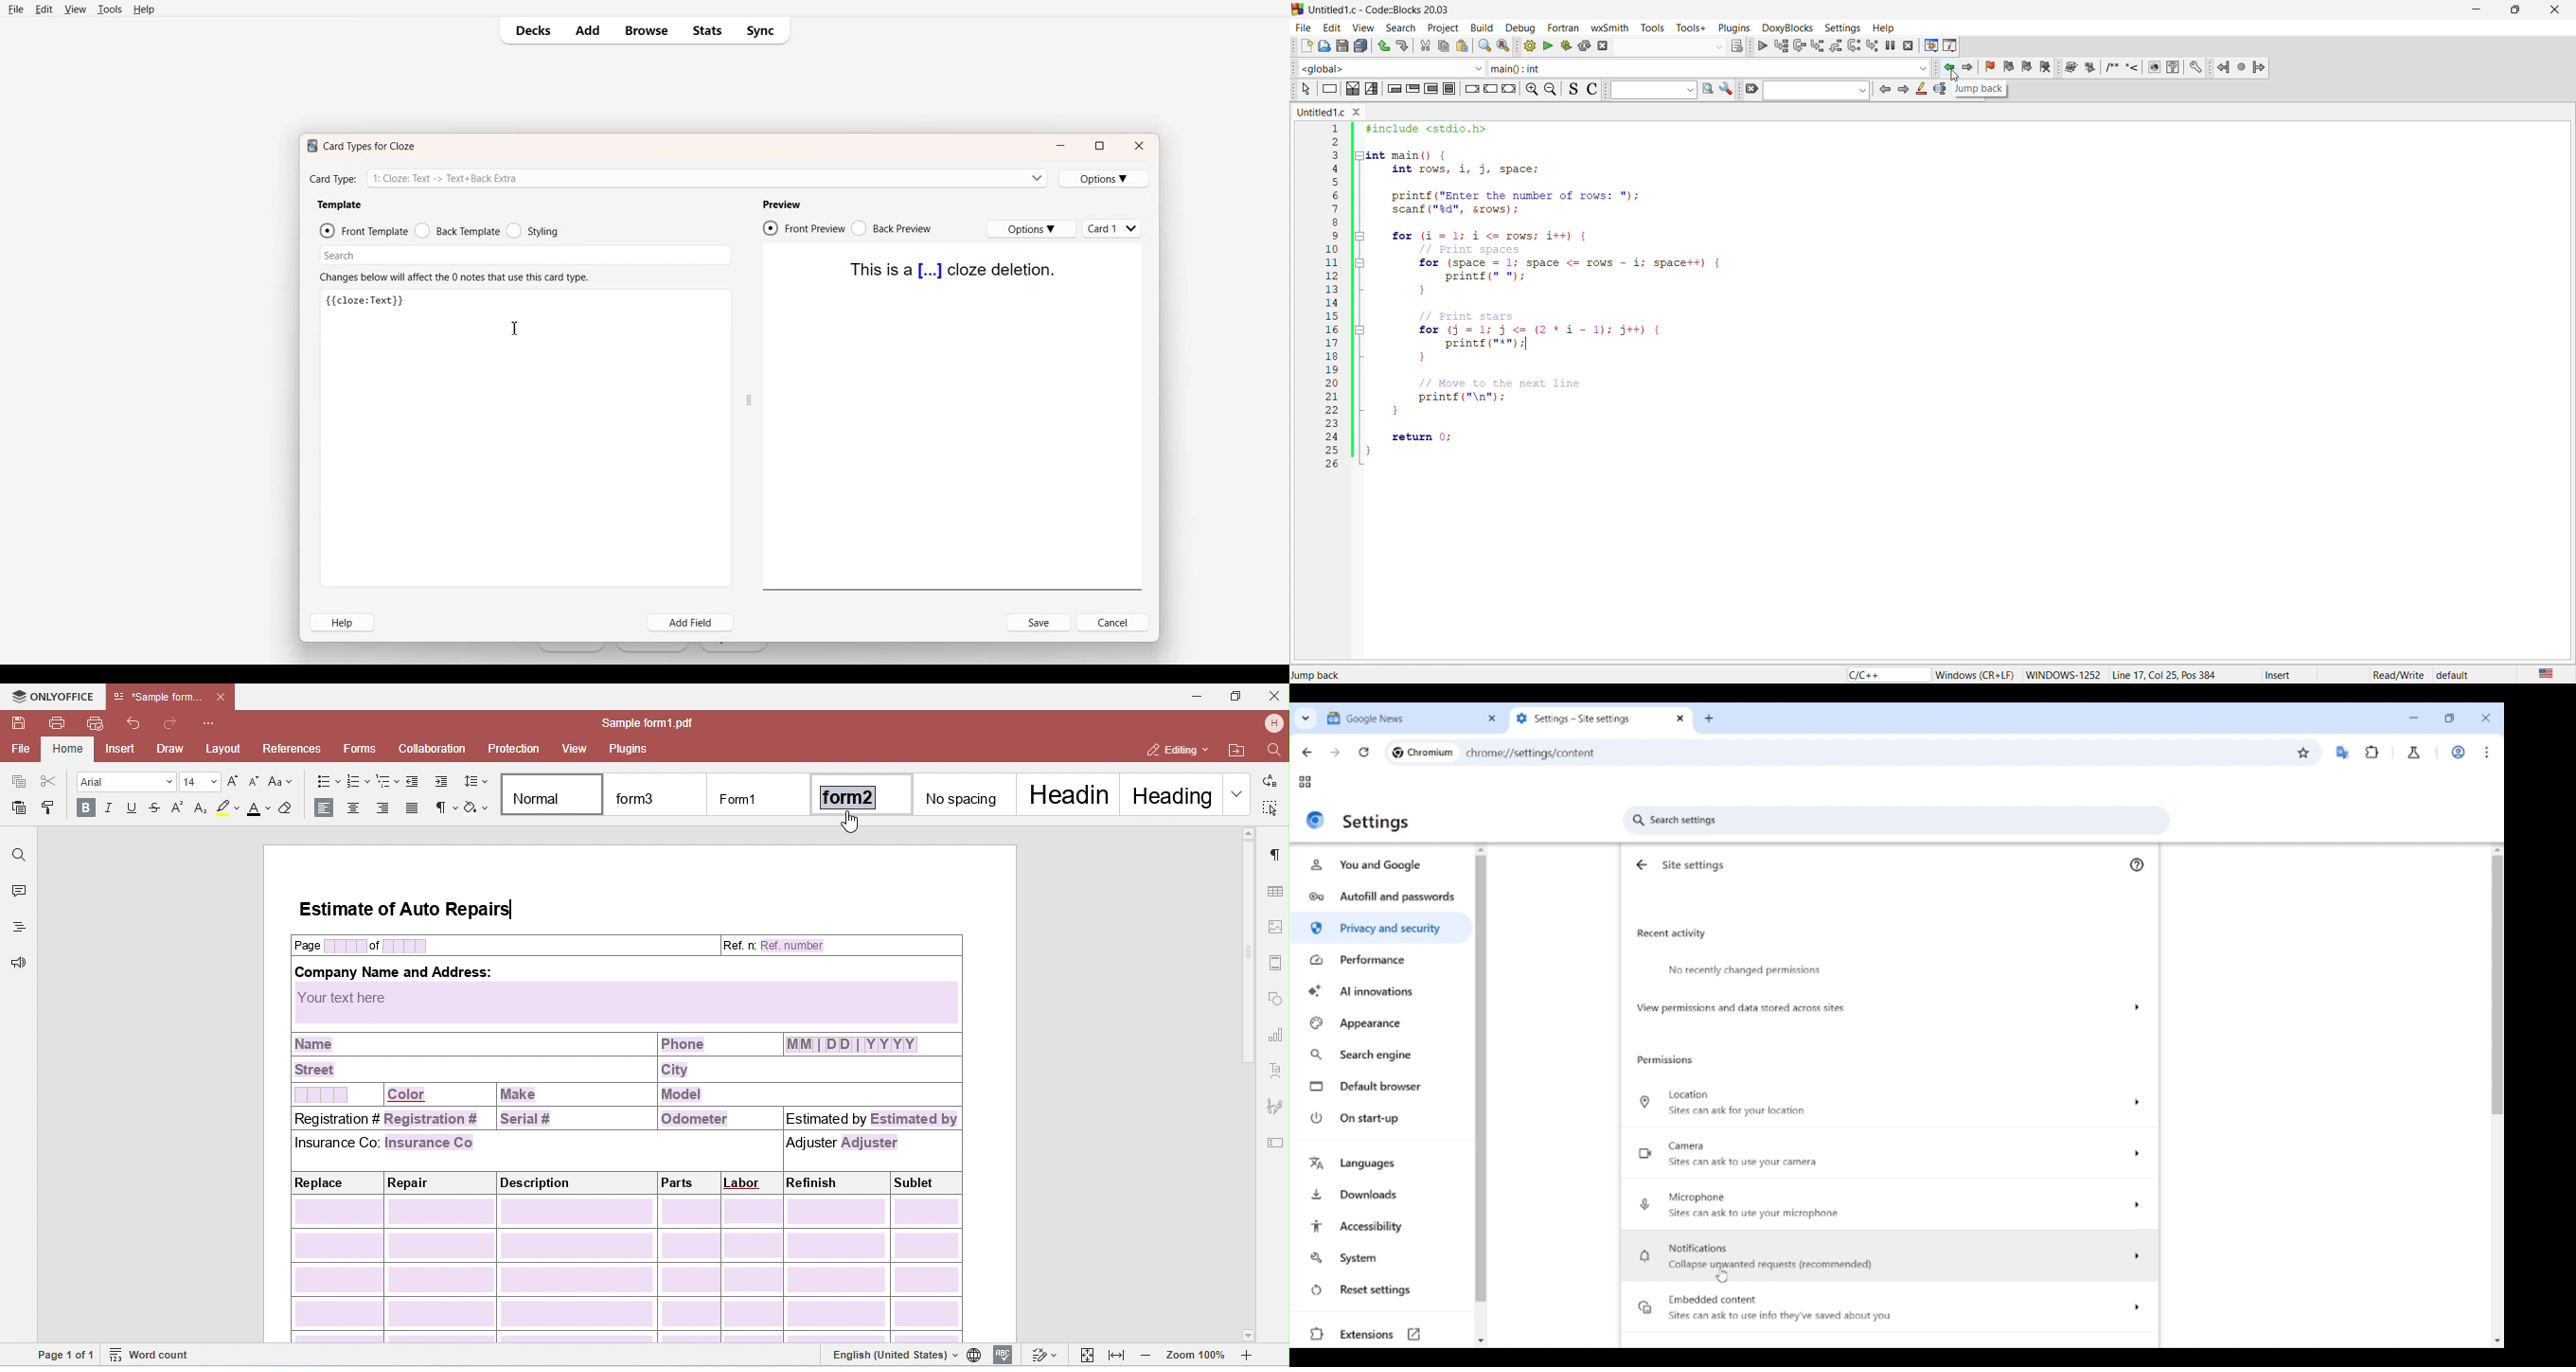  I want to click on search, so click(1482, 48).